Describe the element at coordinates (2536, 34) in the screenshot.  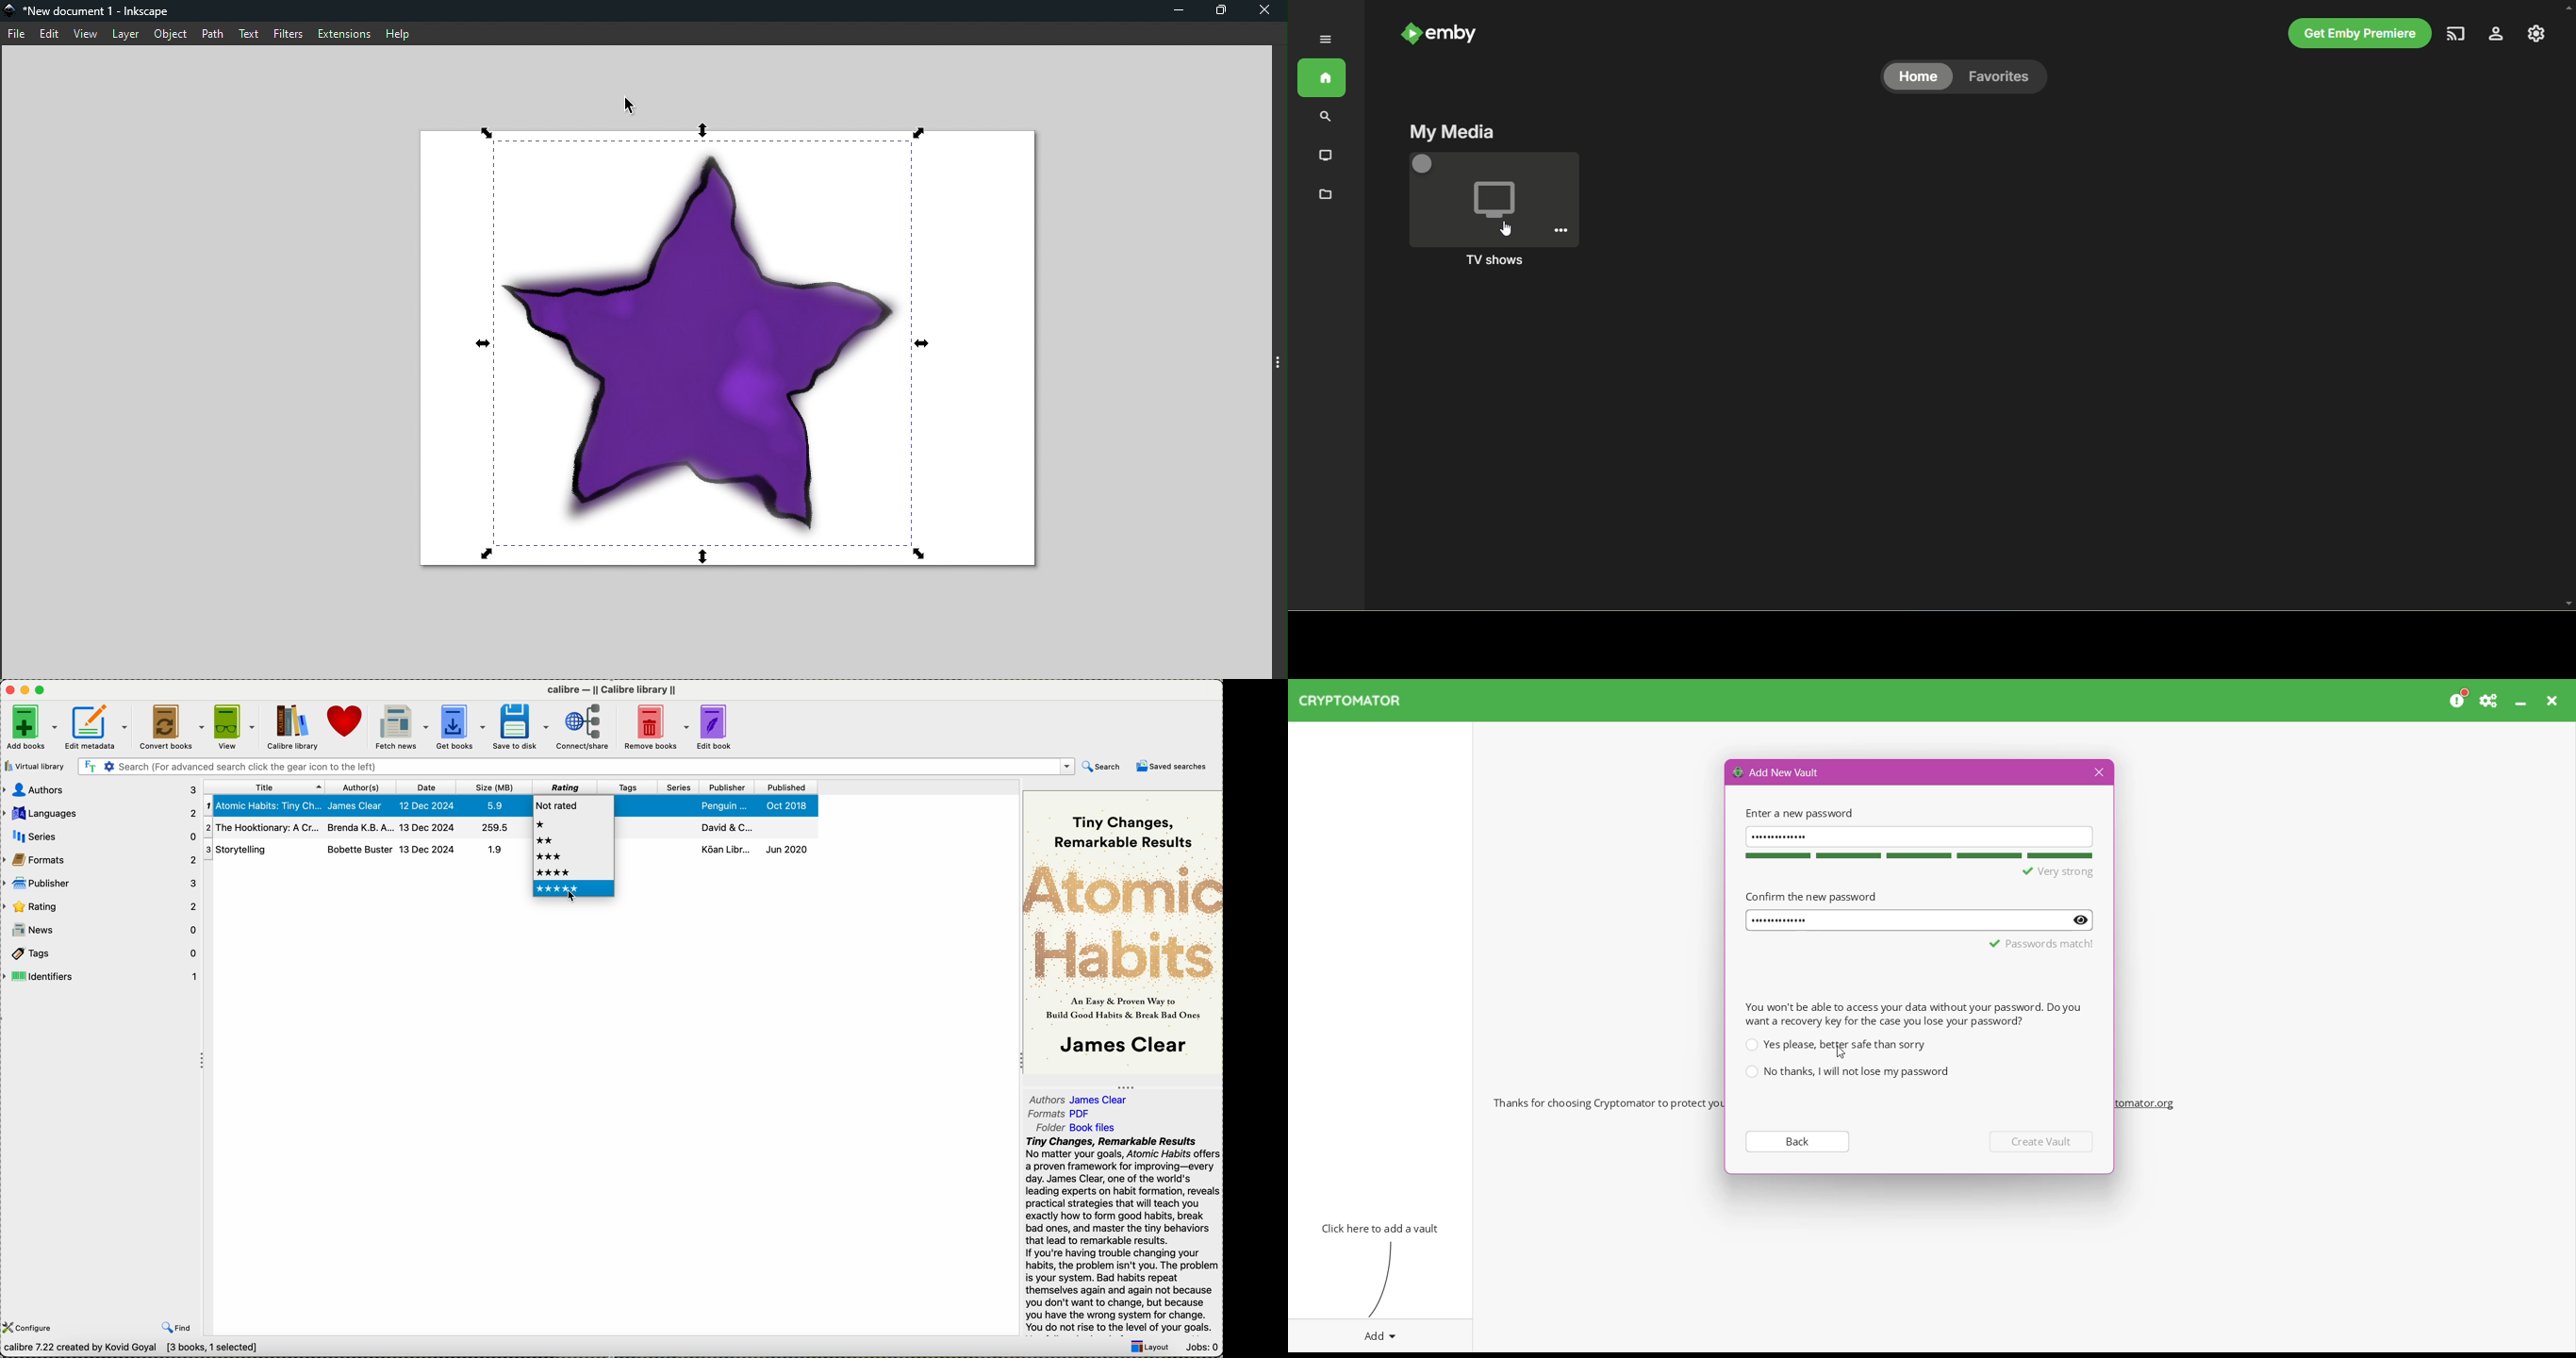
I see `manage emby server` at that location.